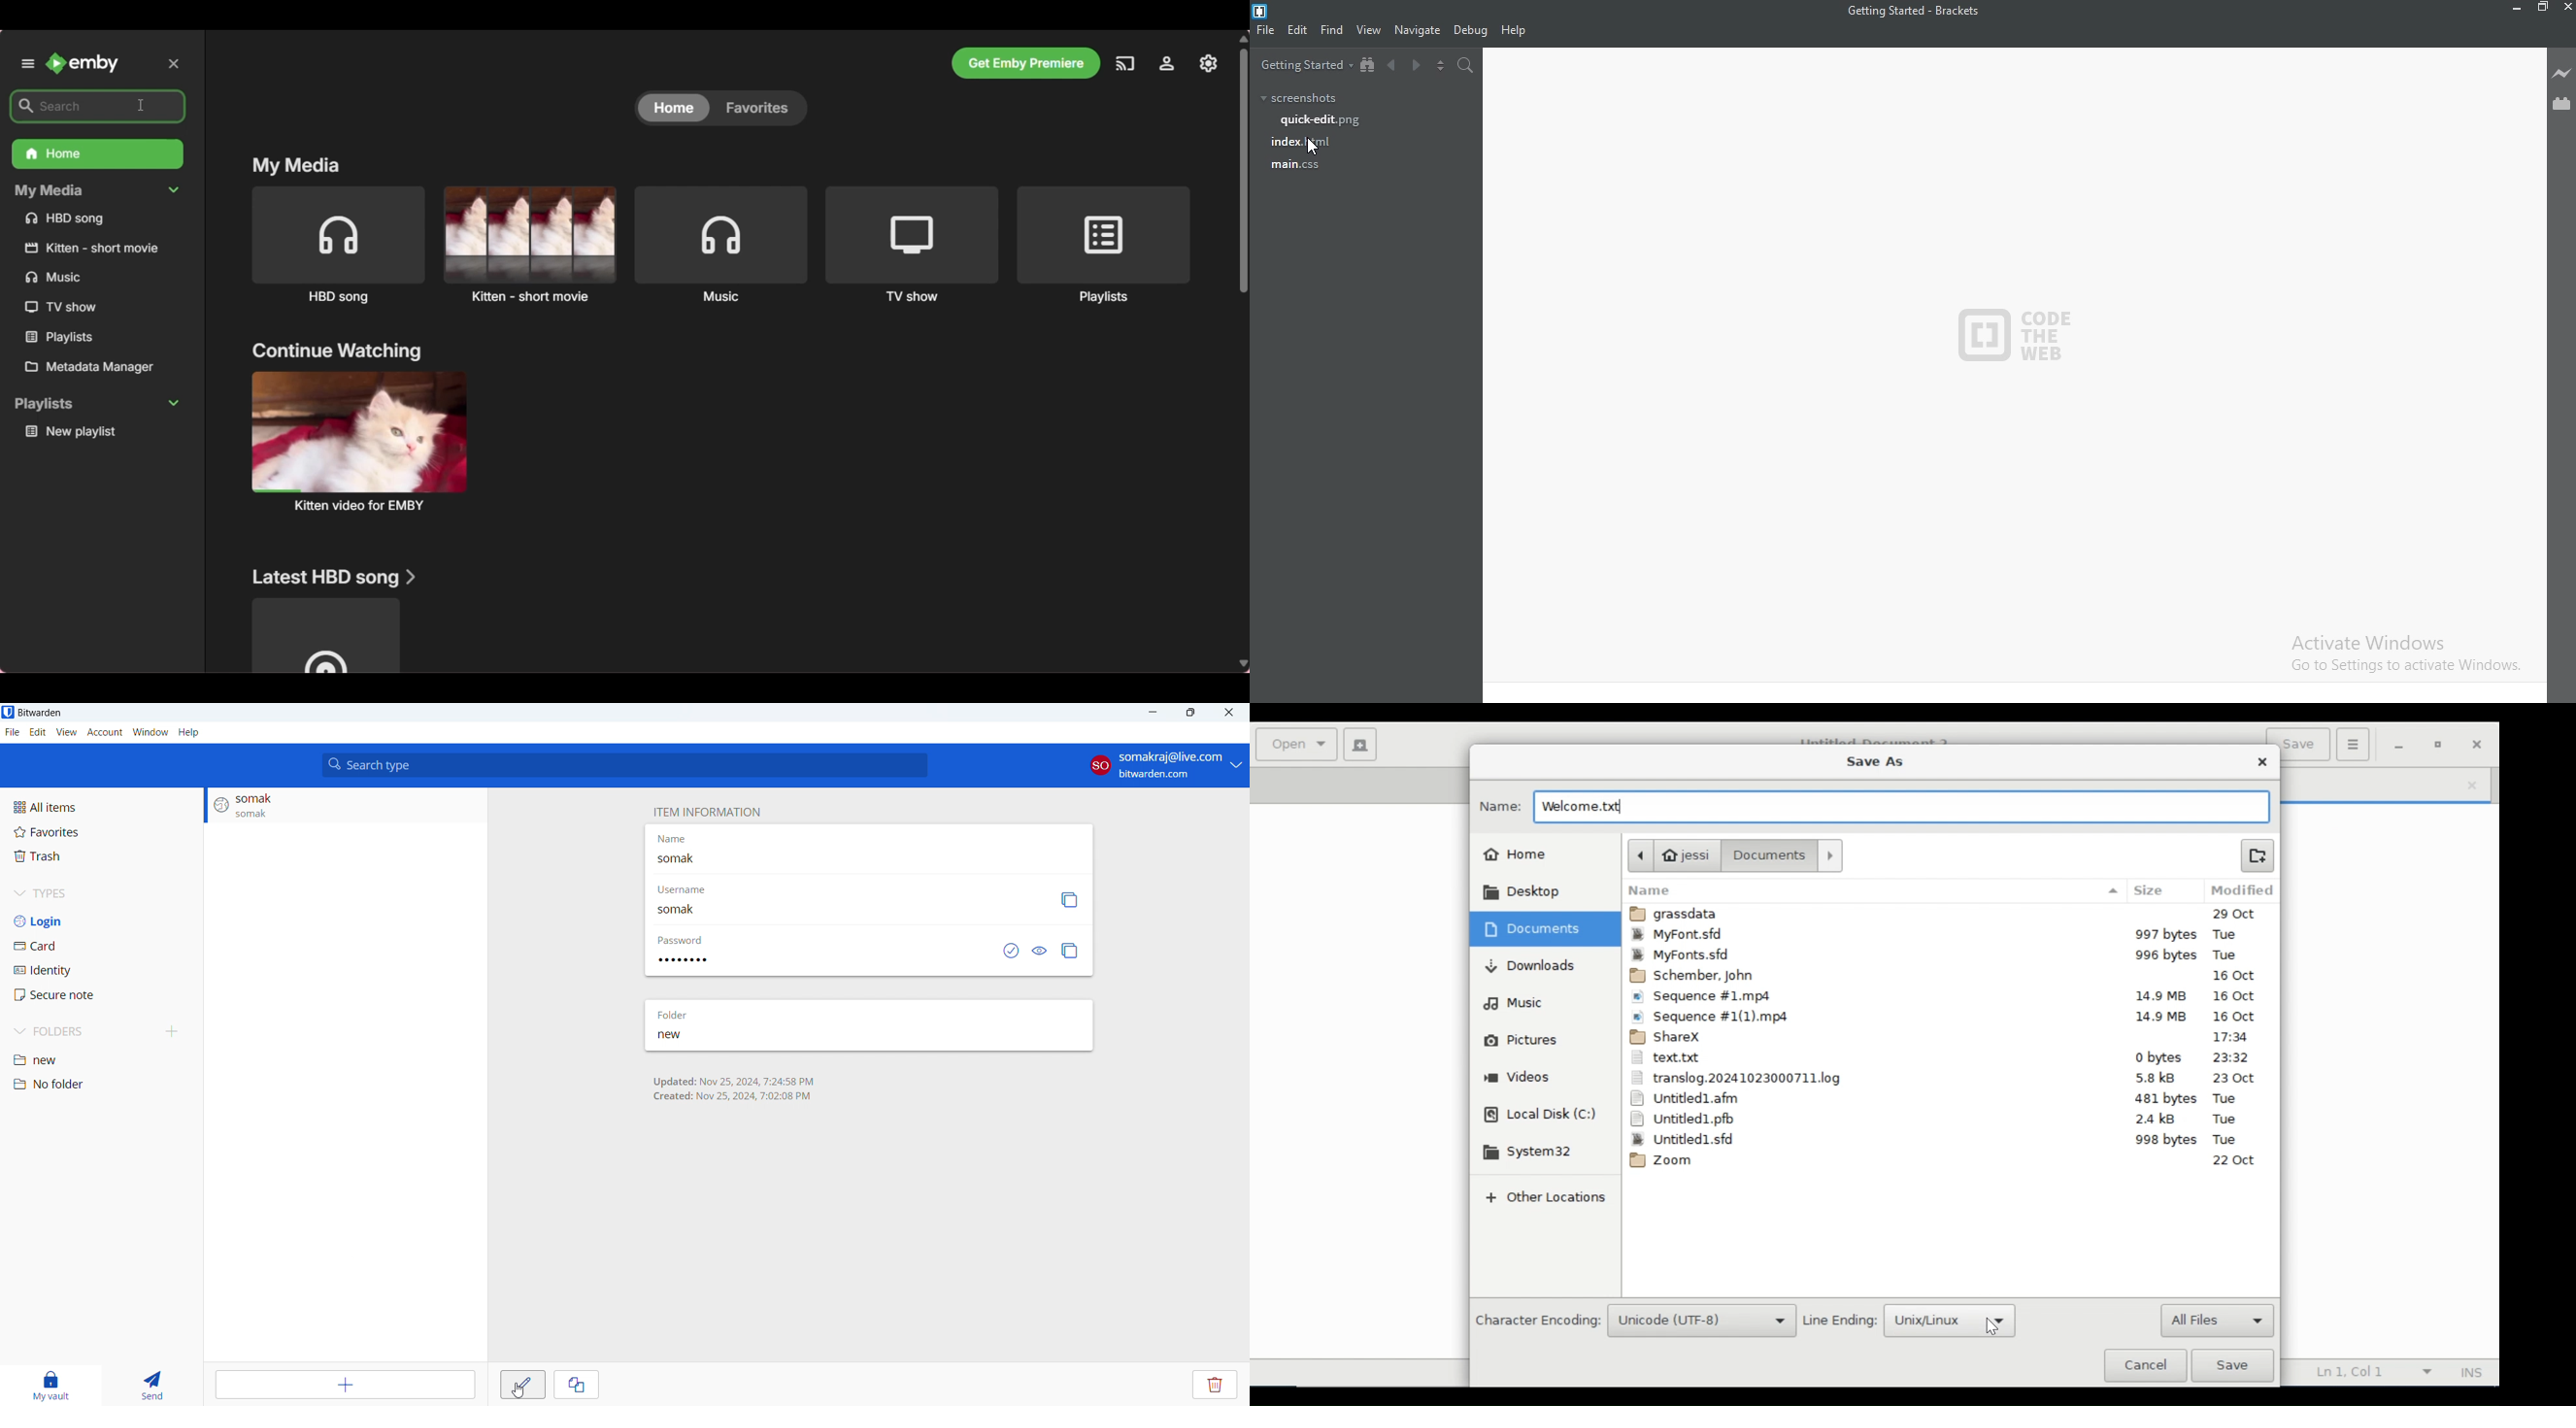 The height and width of the screenshot is (1428, 2576). I want to click on Documents, so click(1533, 928).